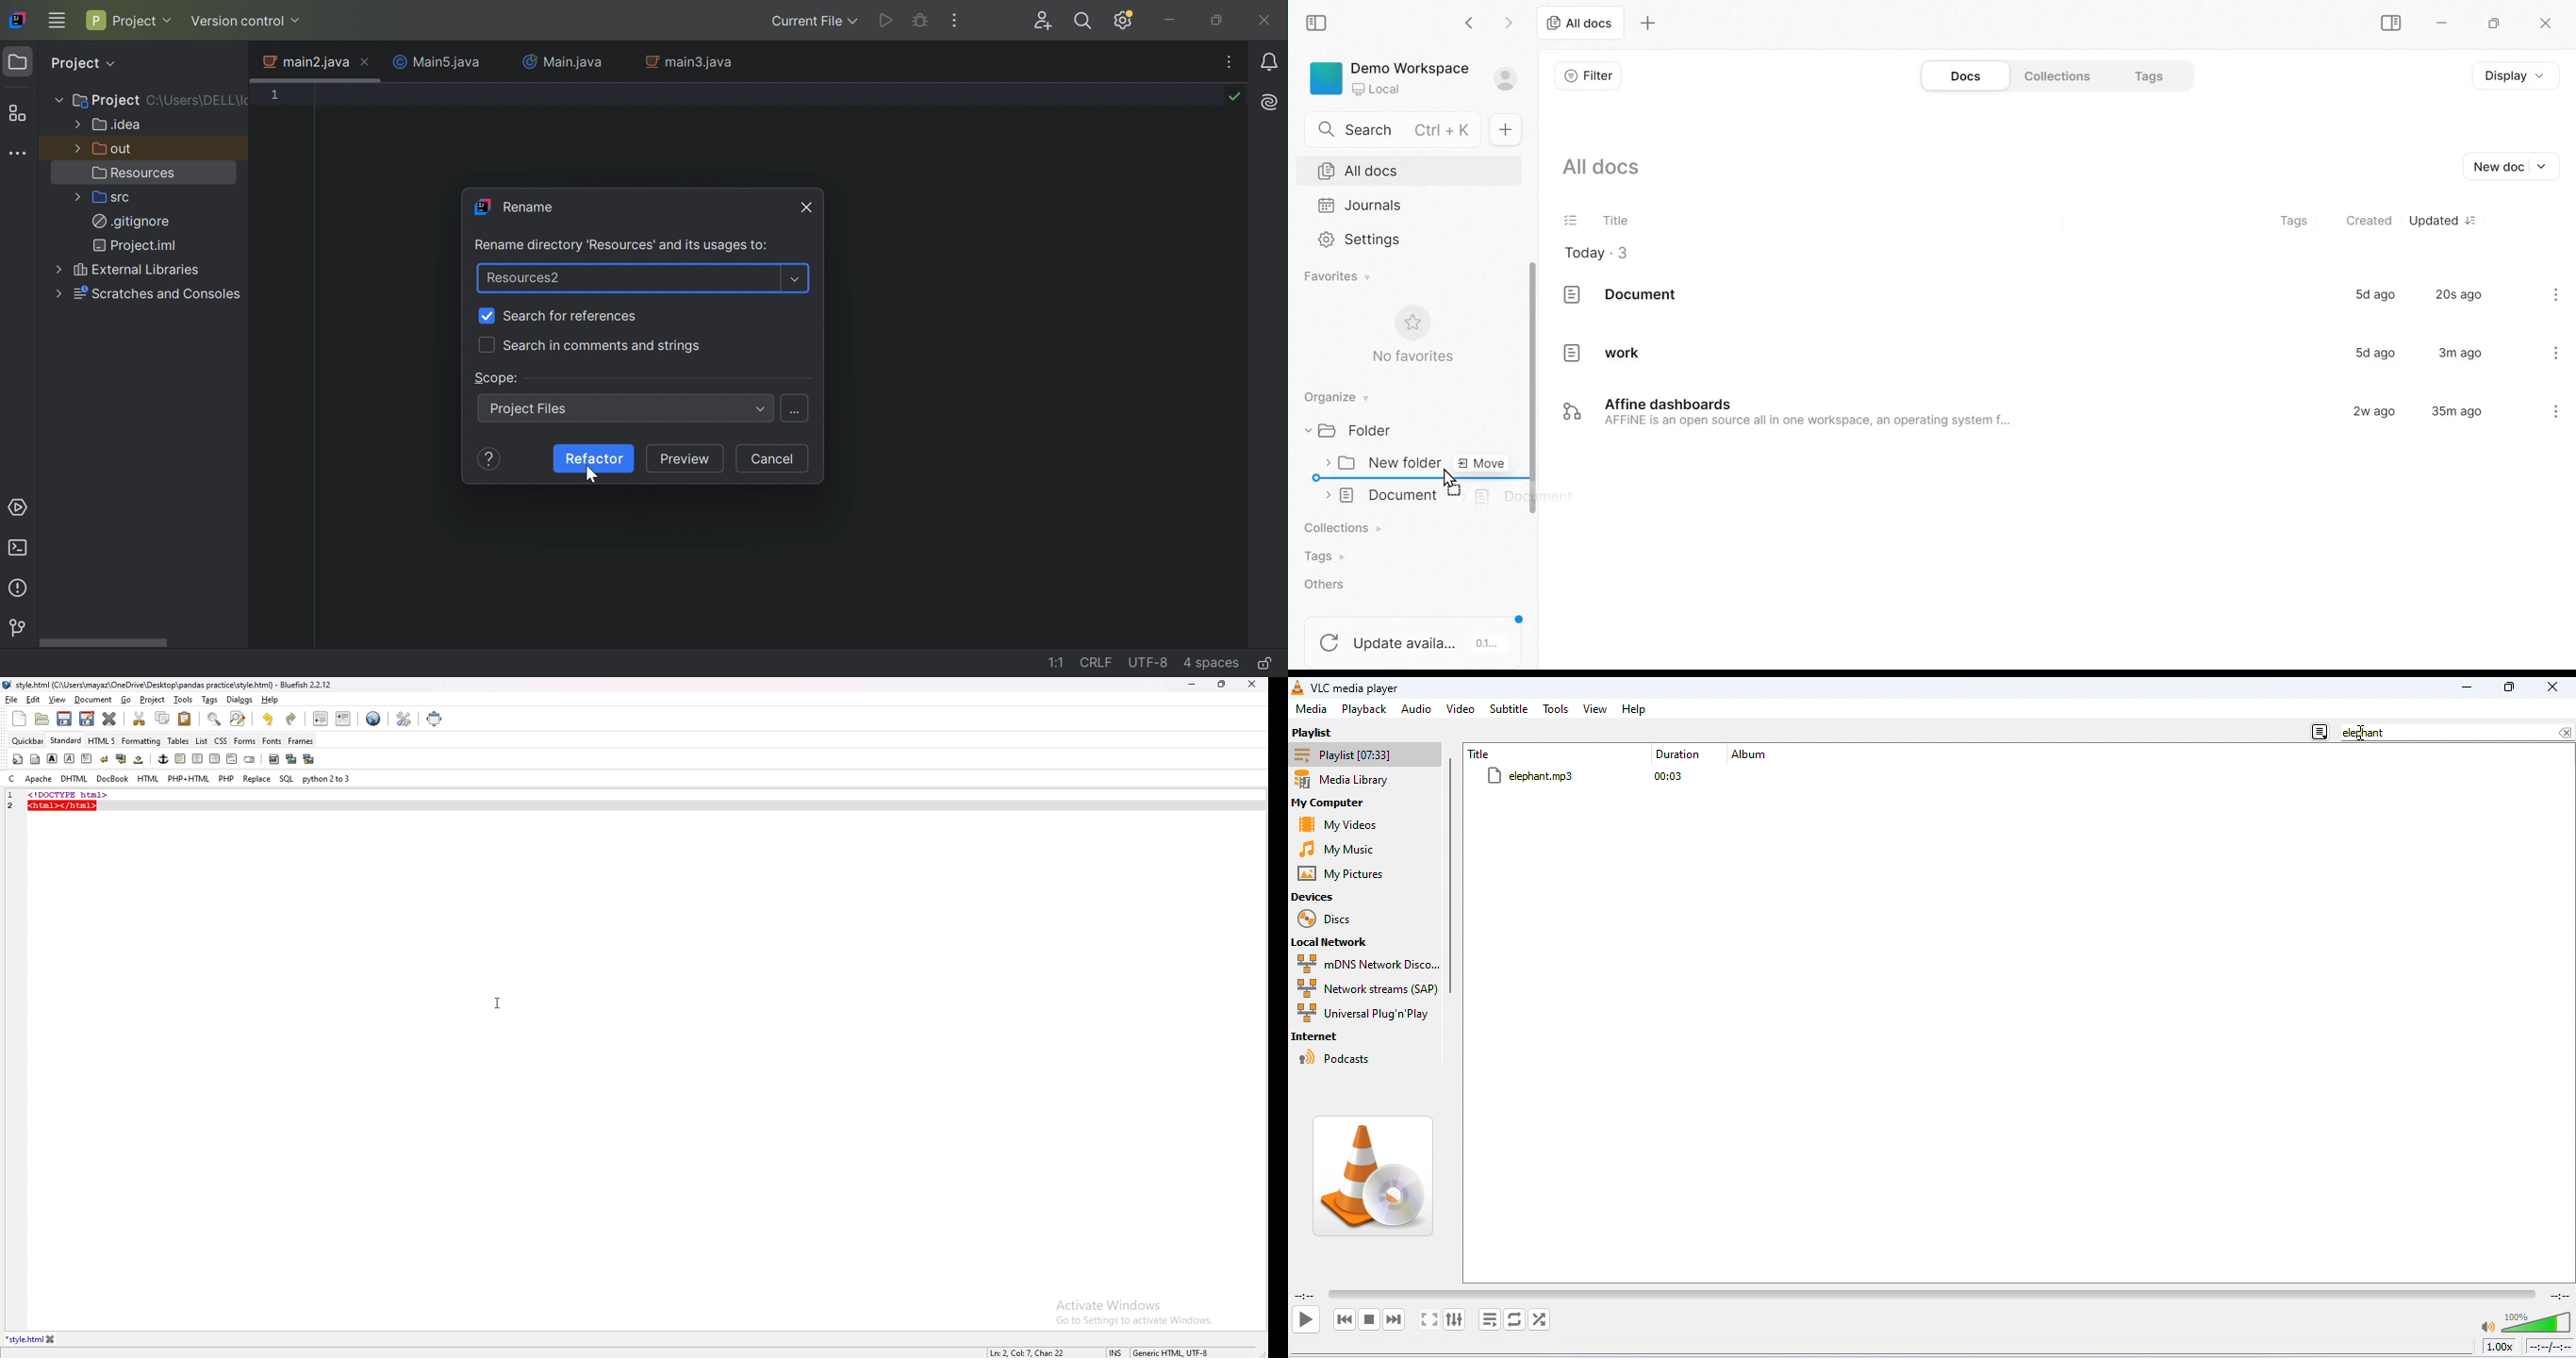 This screenshot has height=1372, width=2576. What do you see at coordinates (1456, 1320) in the screenshot?
I see `show extended settings` at bounding box center [1456, 1320].